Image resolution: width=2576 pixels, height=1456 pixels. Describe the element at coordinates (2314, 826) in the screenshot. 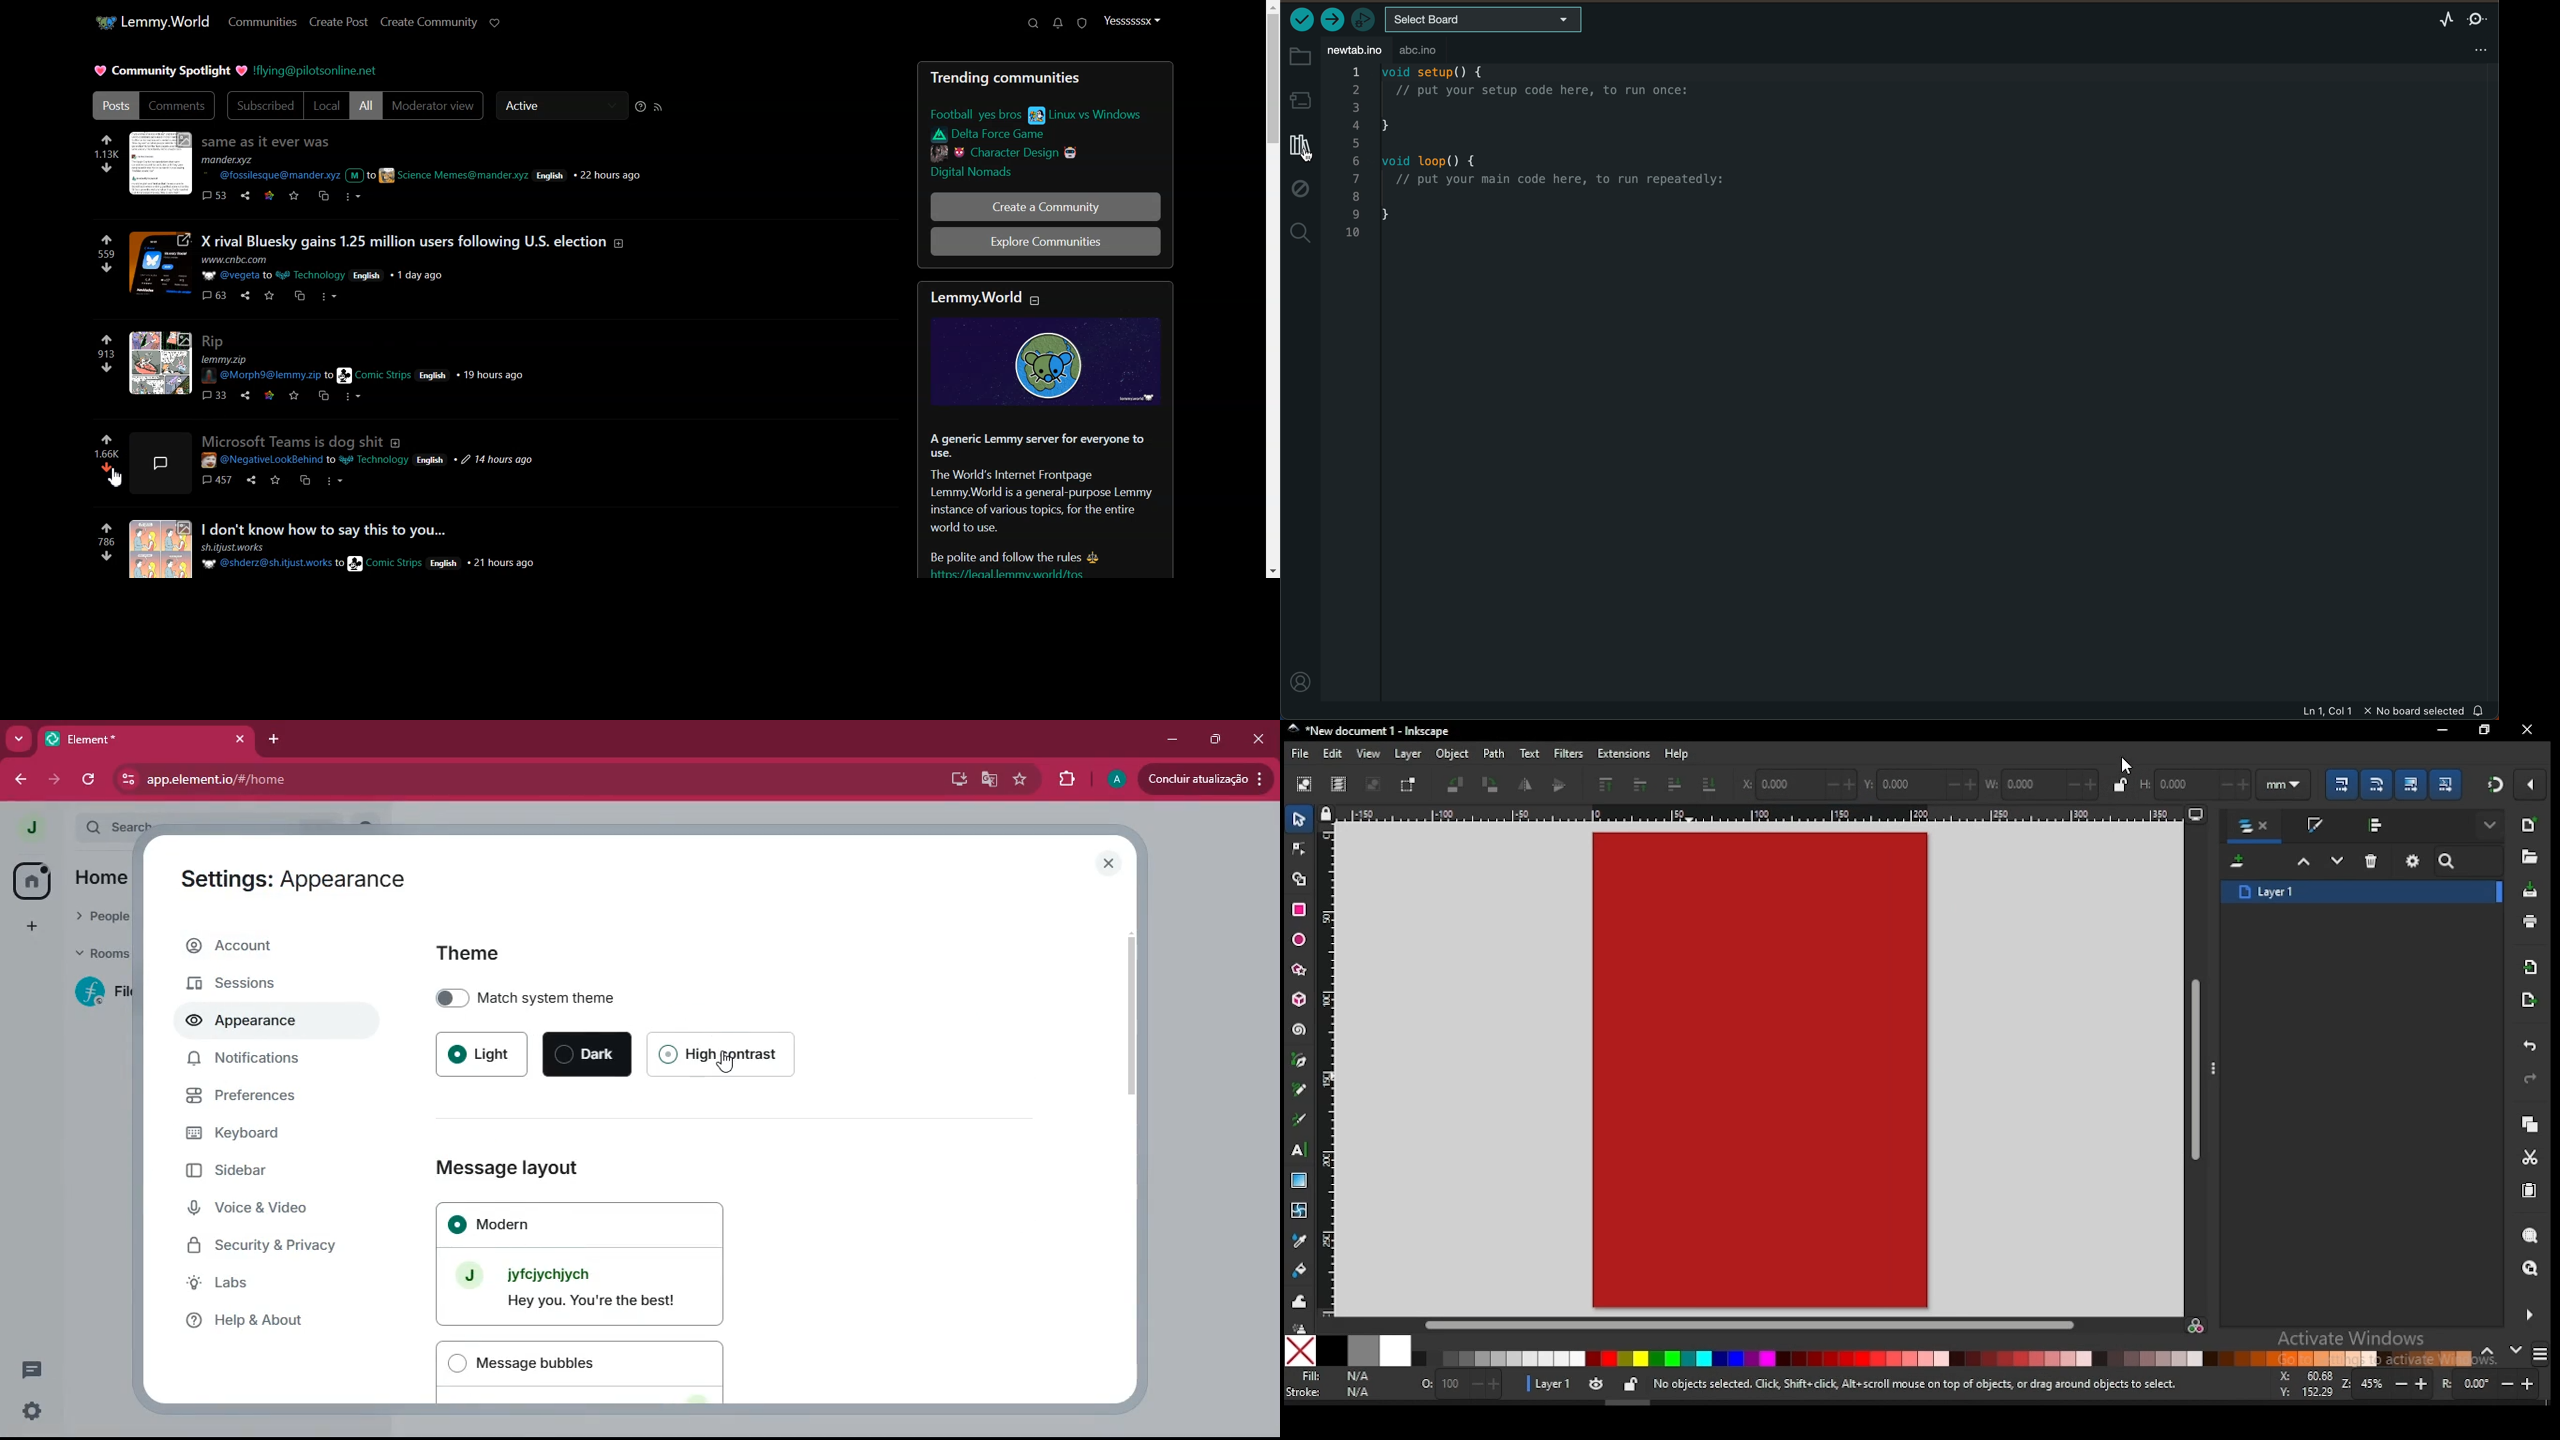

I see `stroke and fill` at that location.